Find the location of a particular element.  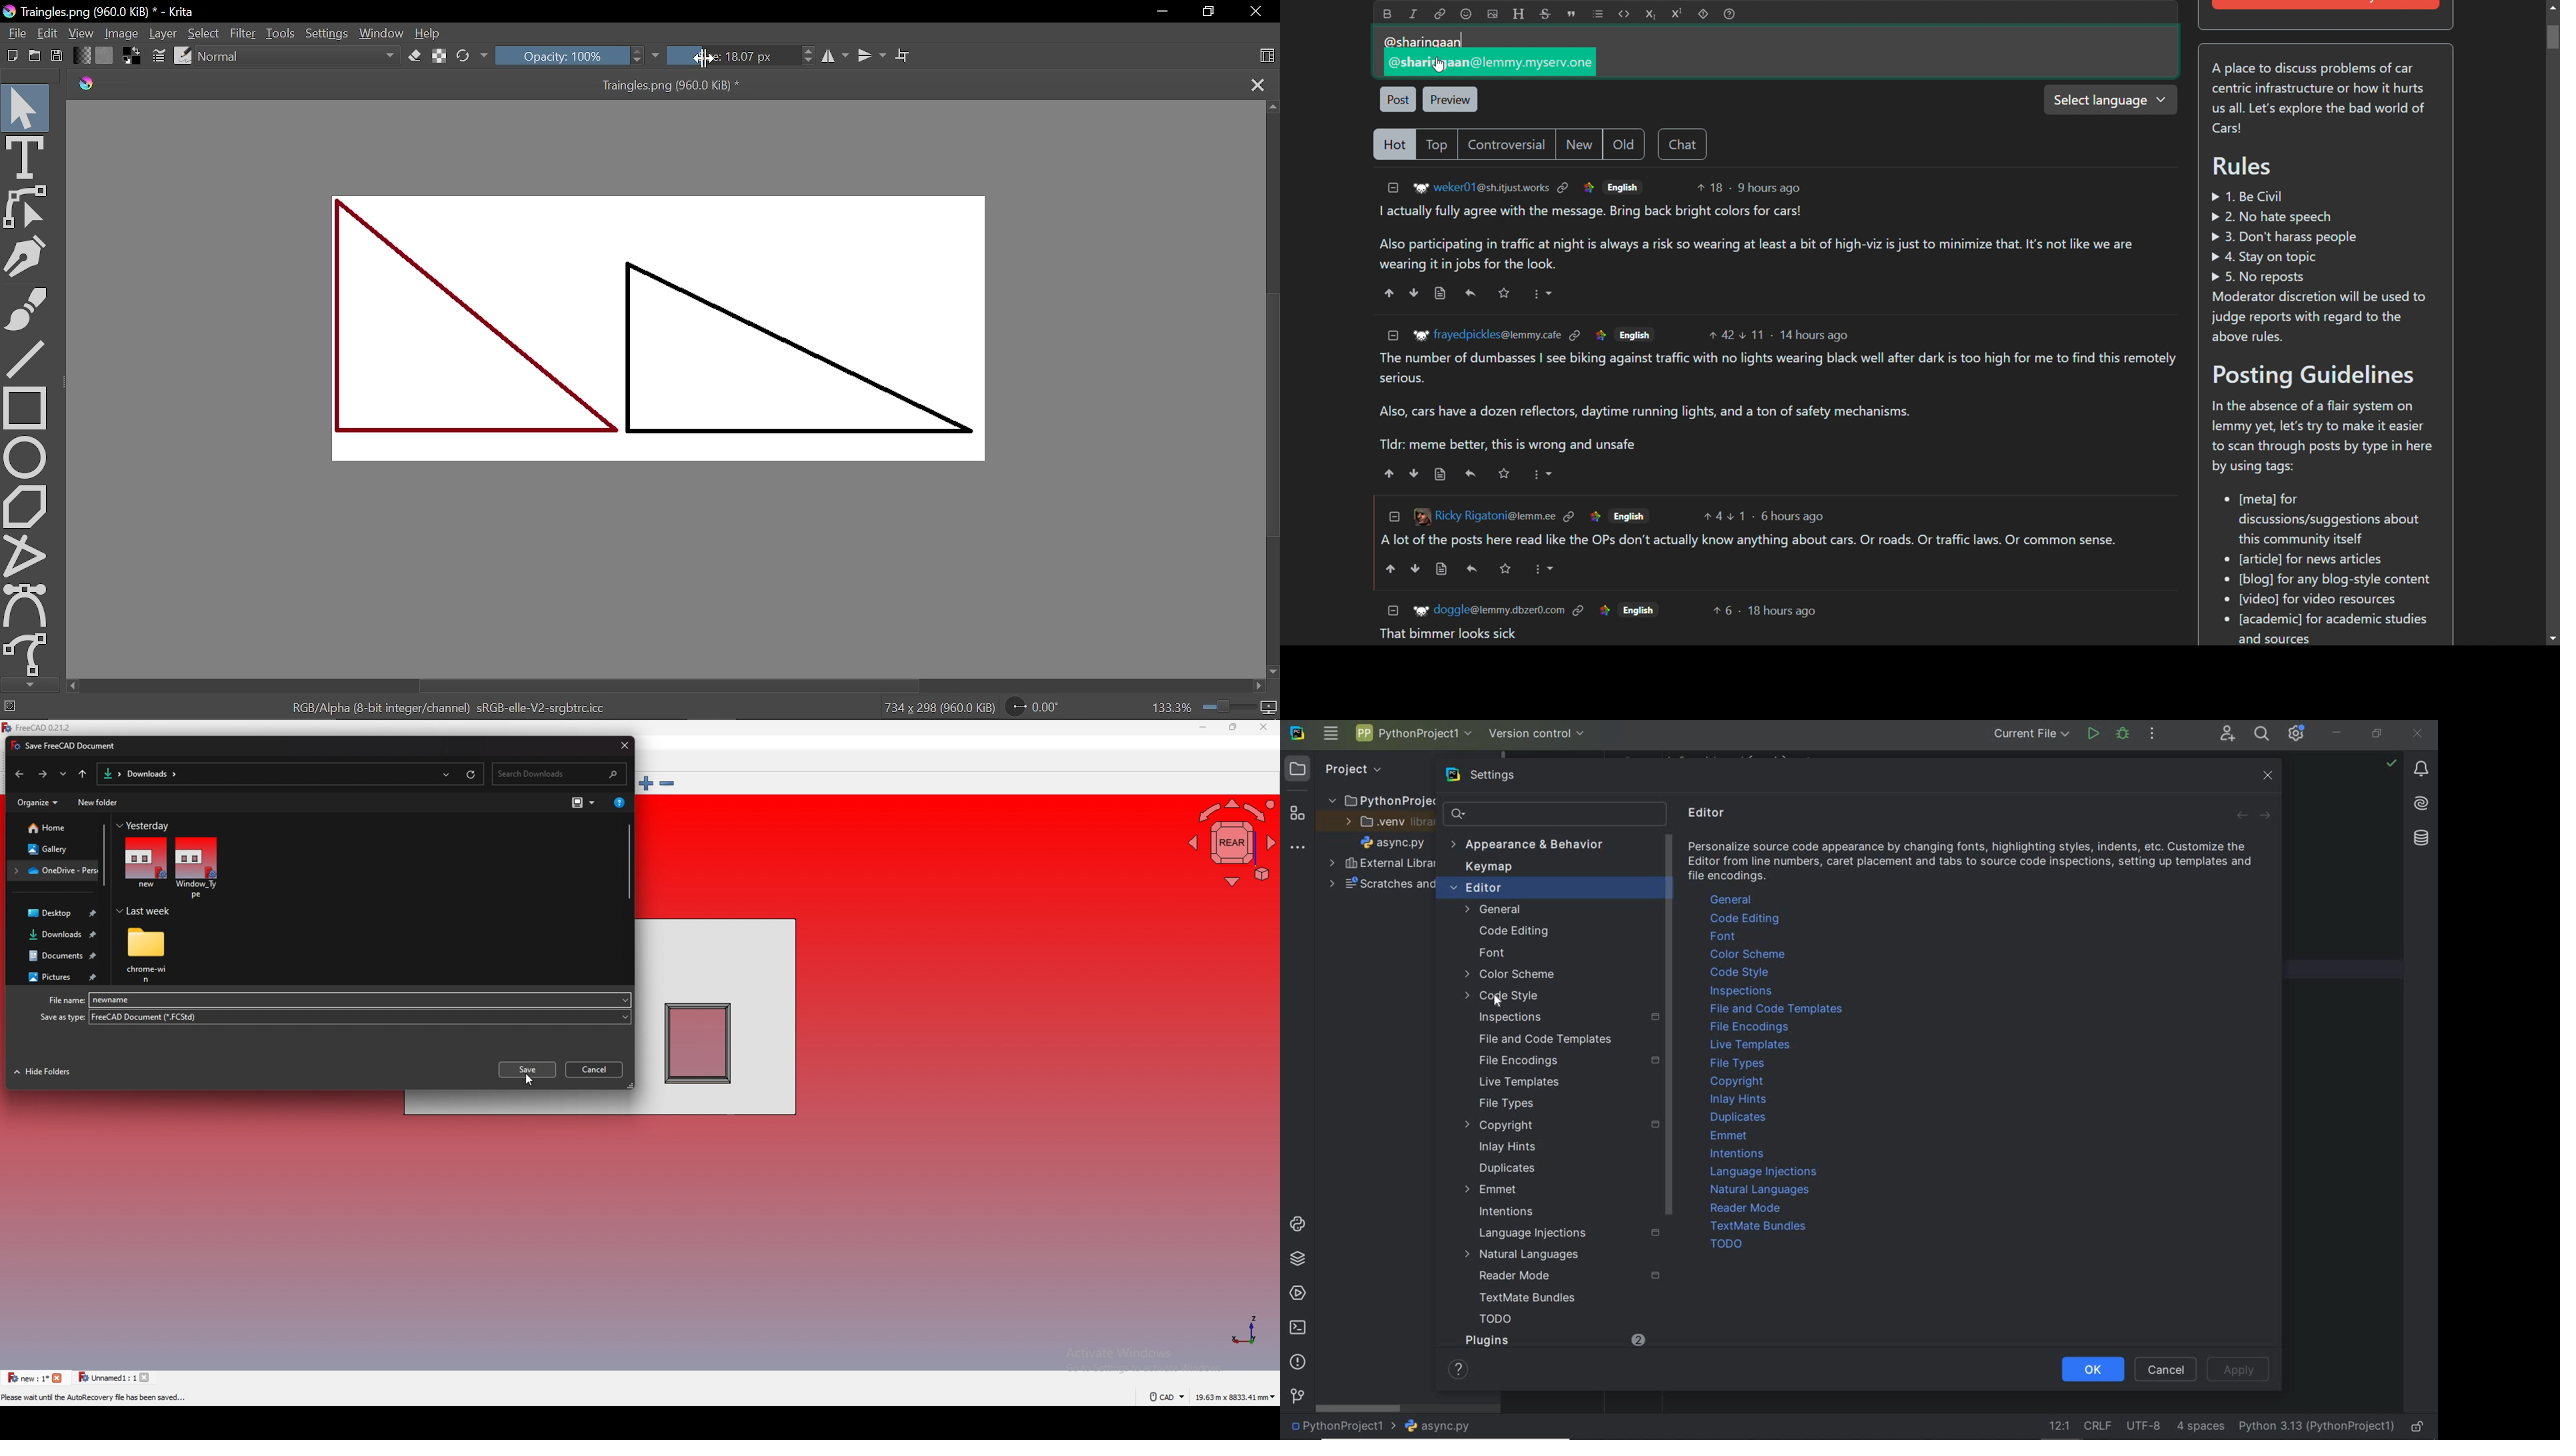

documents is located at coordinates (55, 956).